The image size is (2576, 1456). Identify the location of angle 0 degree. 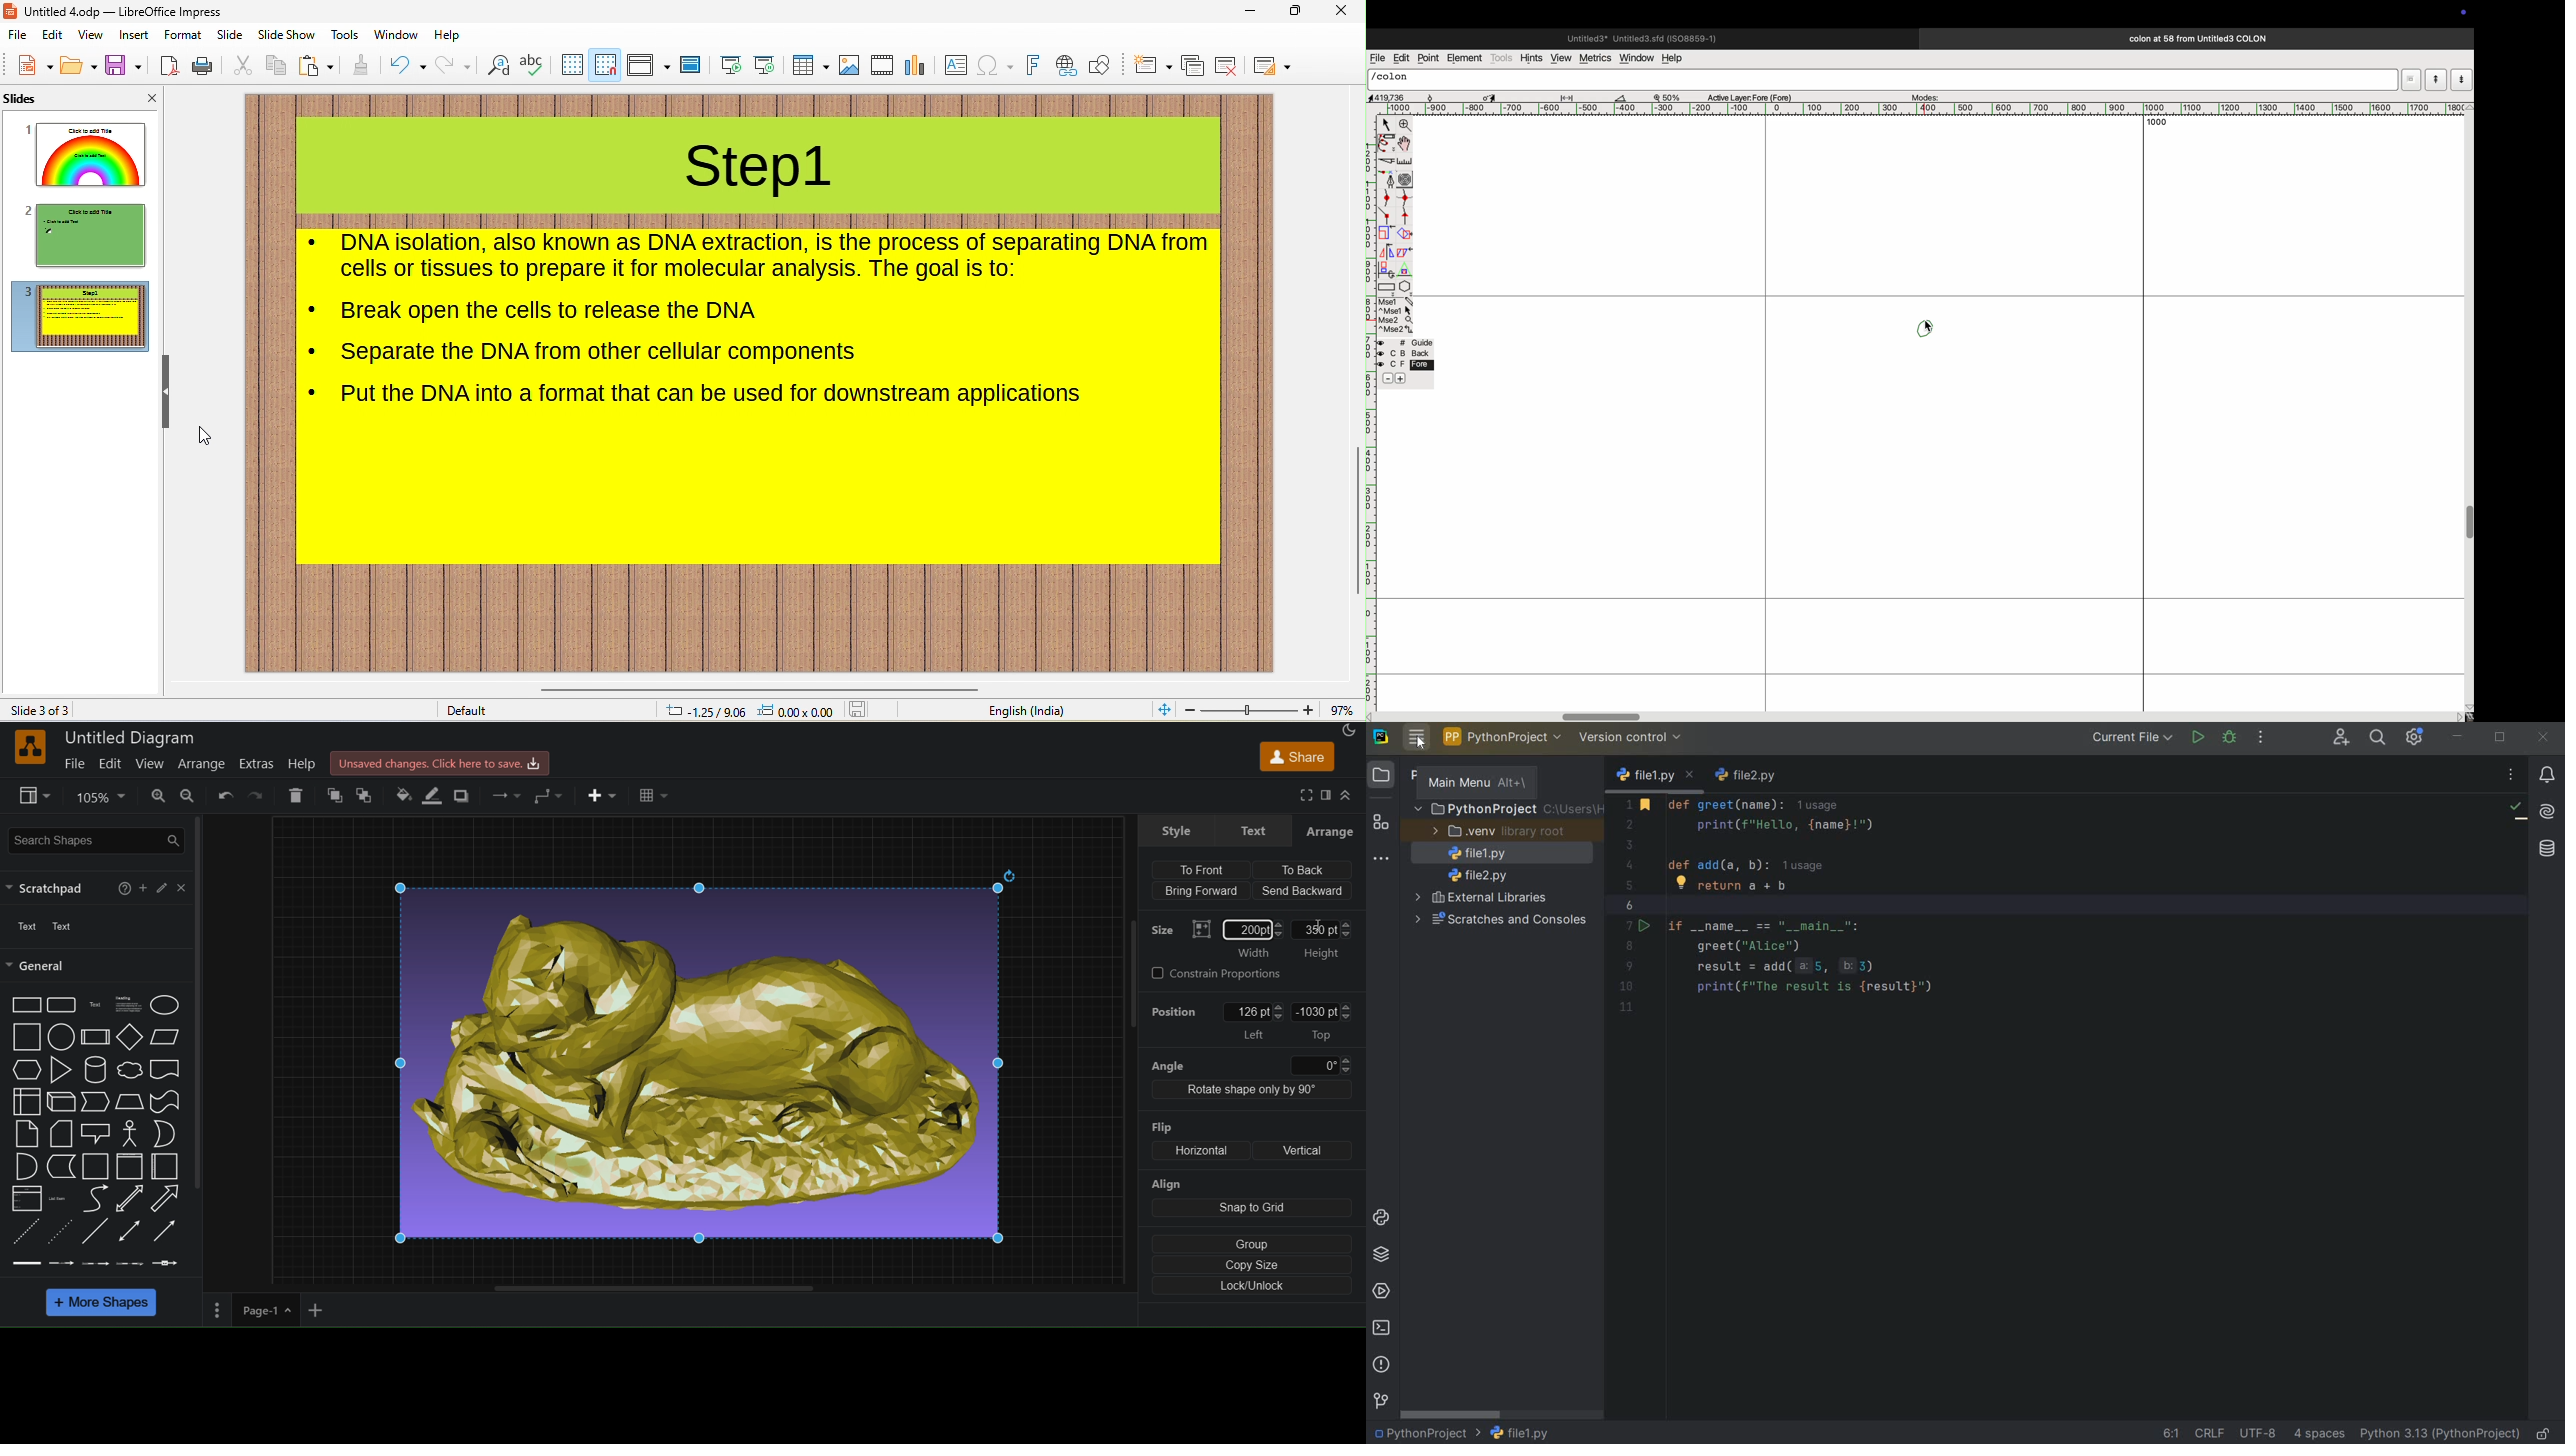
(1249, 1064).